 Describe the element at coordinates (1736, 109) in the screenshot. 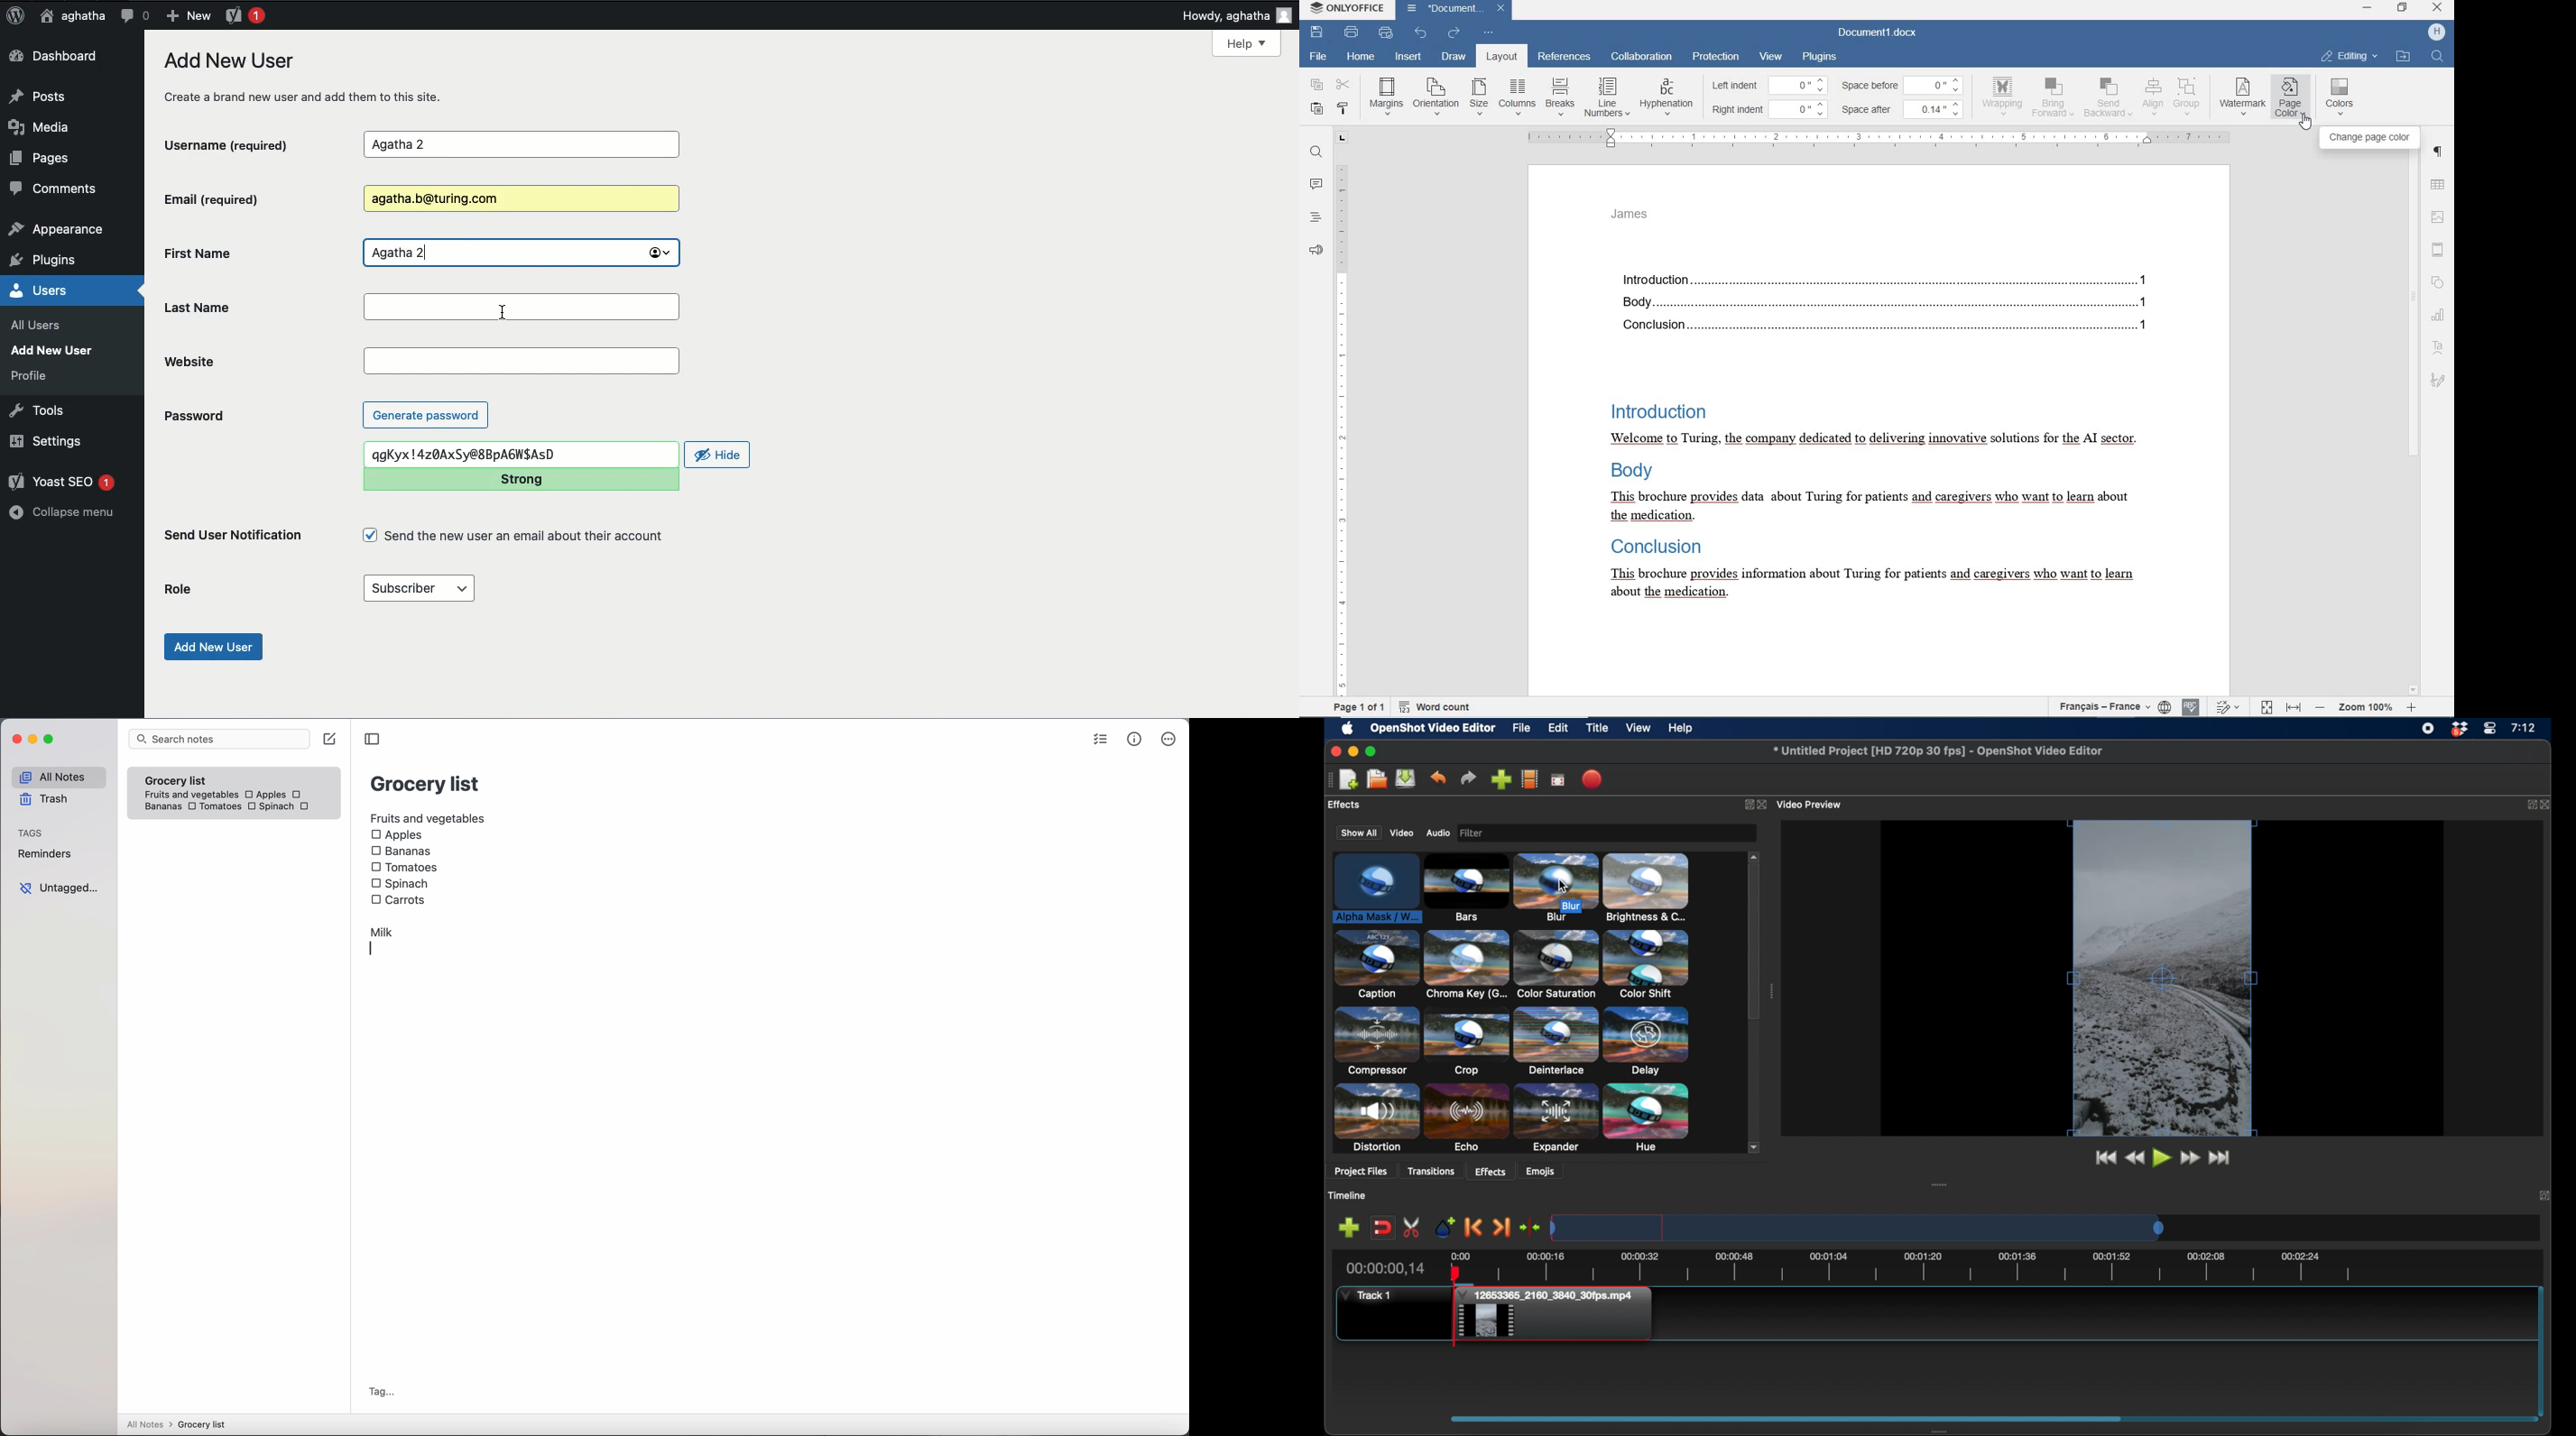

I see `right indent` at that location.